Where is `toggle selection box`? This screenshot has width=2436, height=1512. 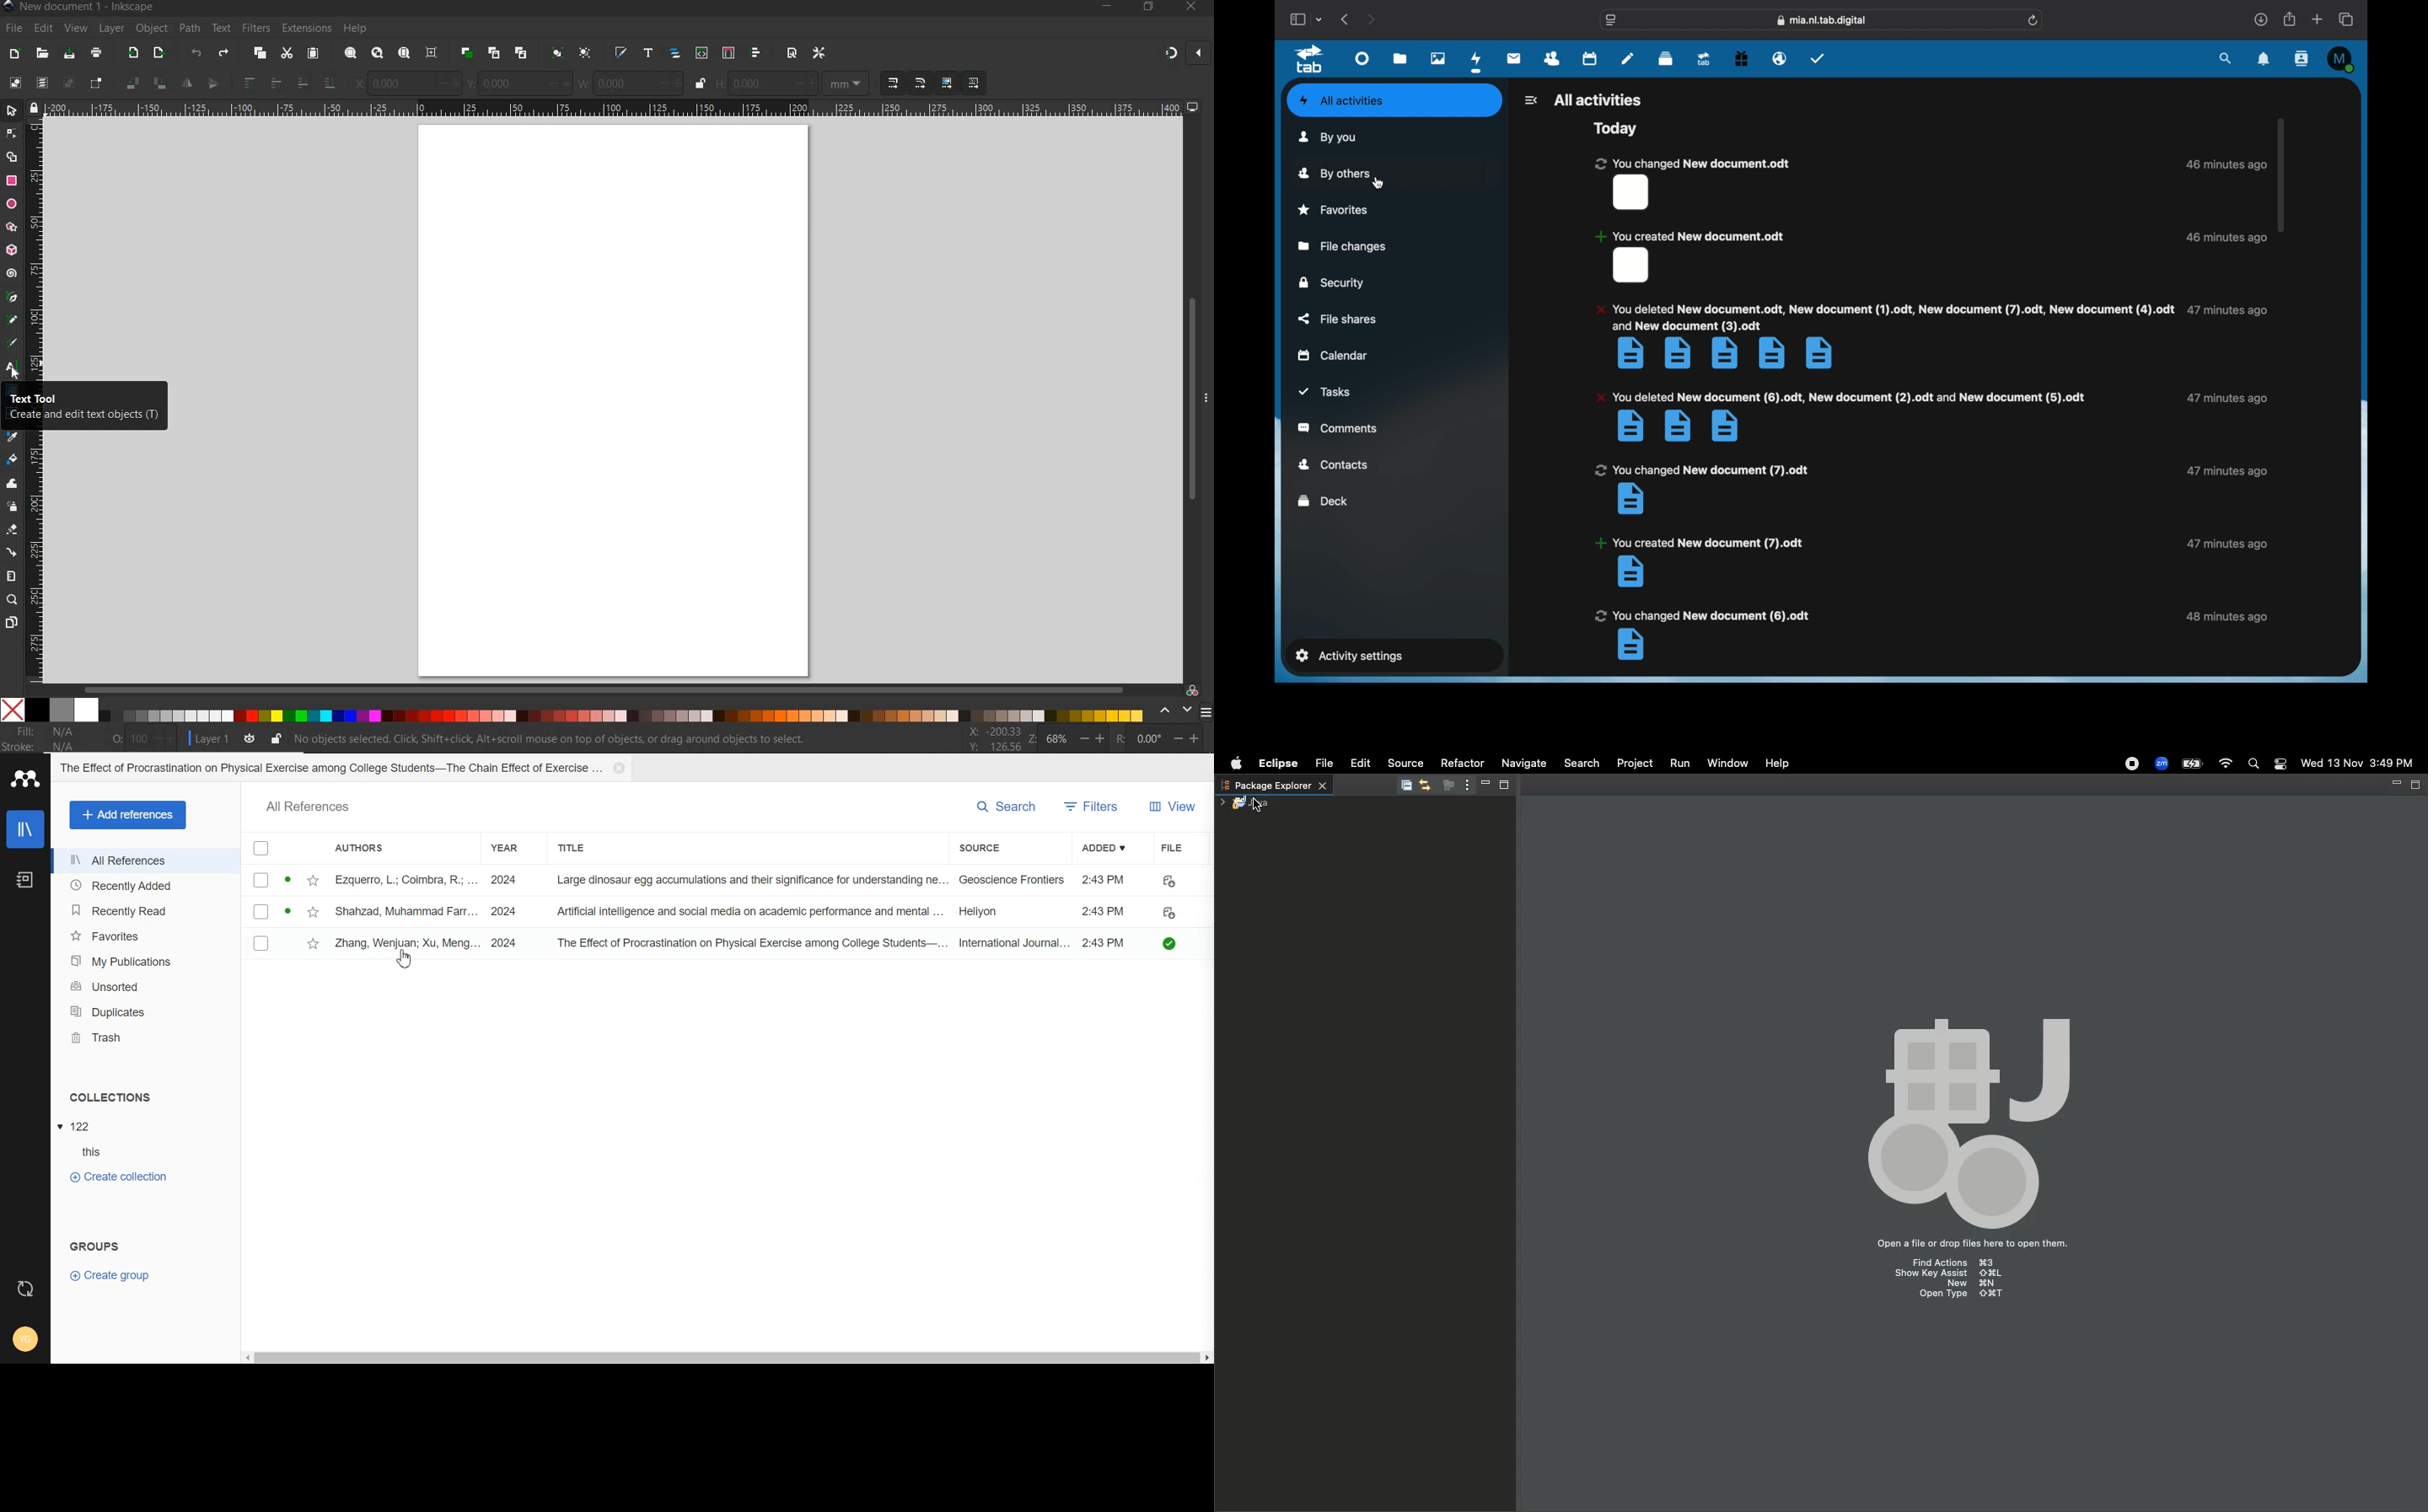 toggle selection box is located at coordinates (95, 86).